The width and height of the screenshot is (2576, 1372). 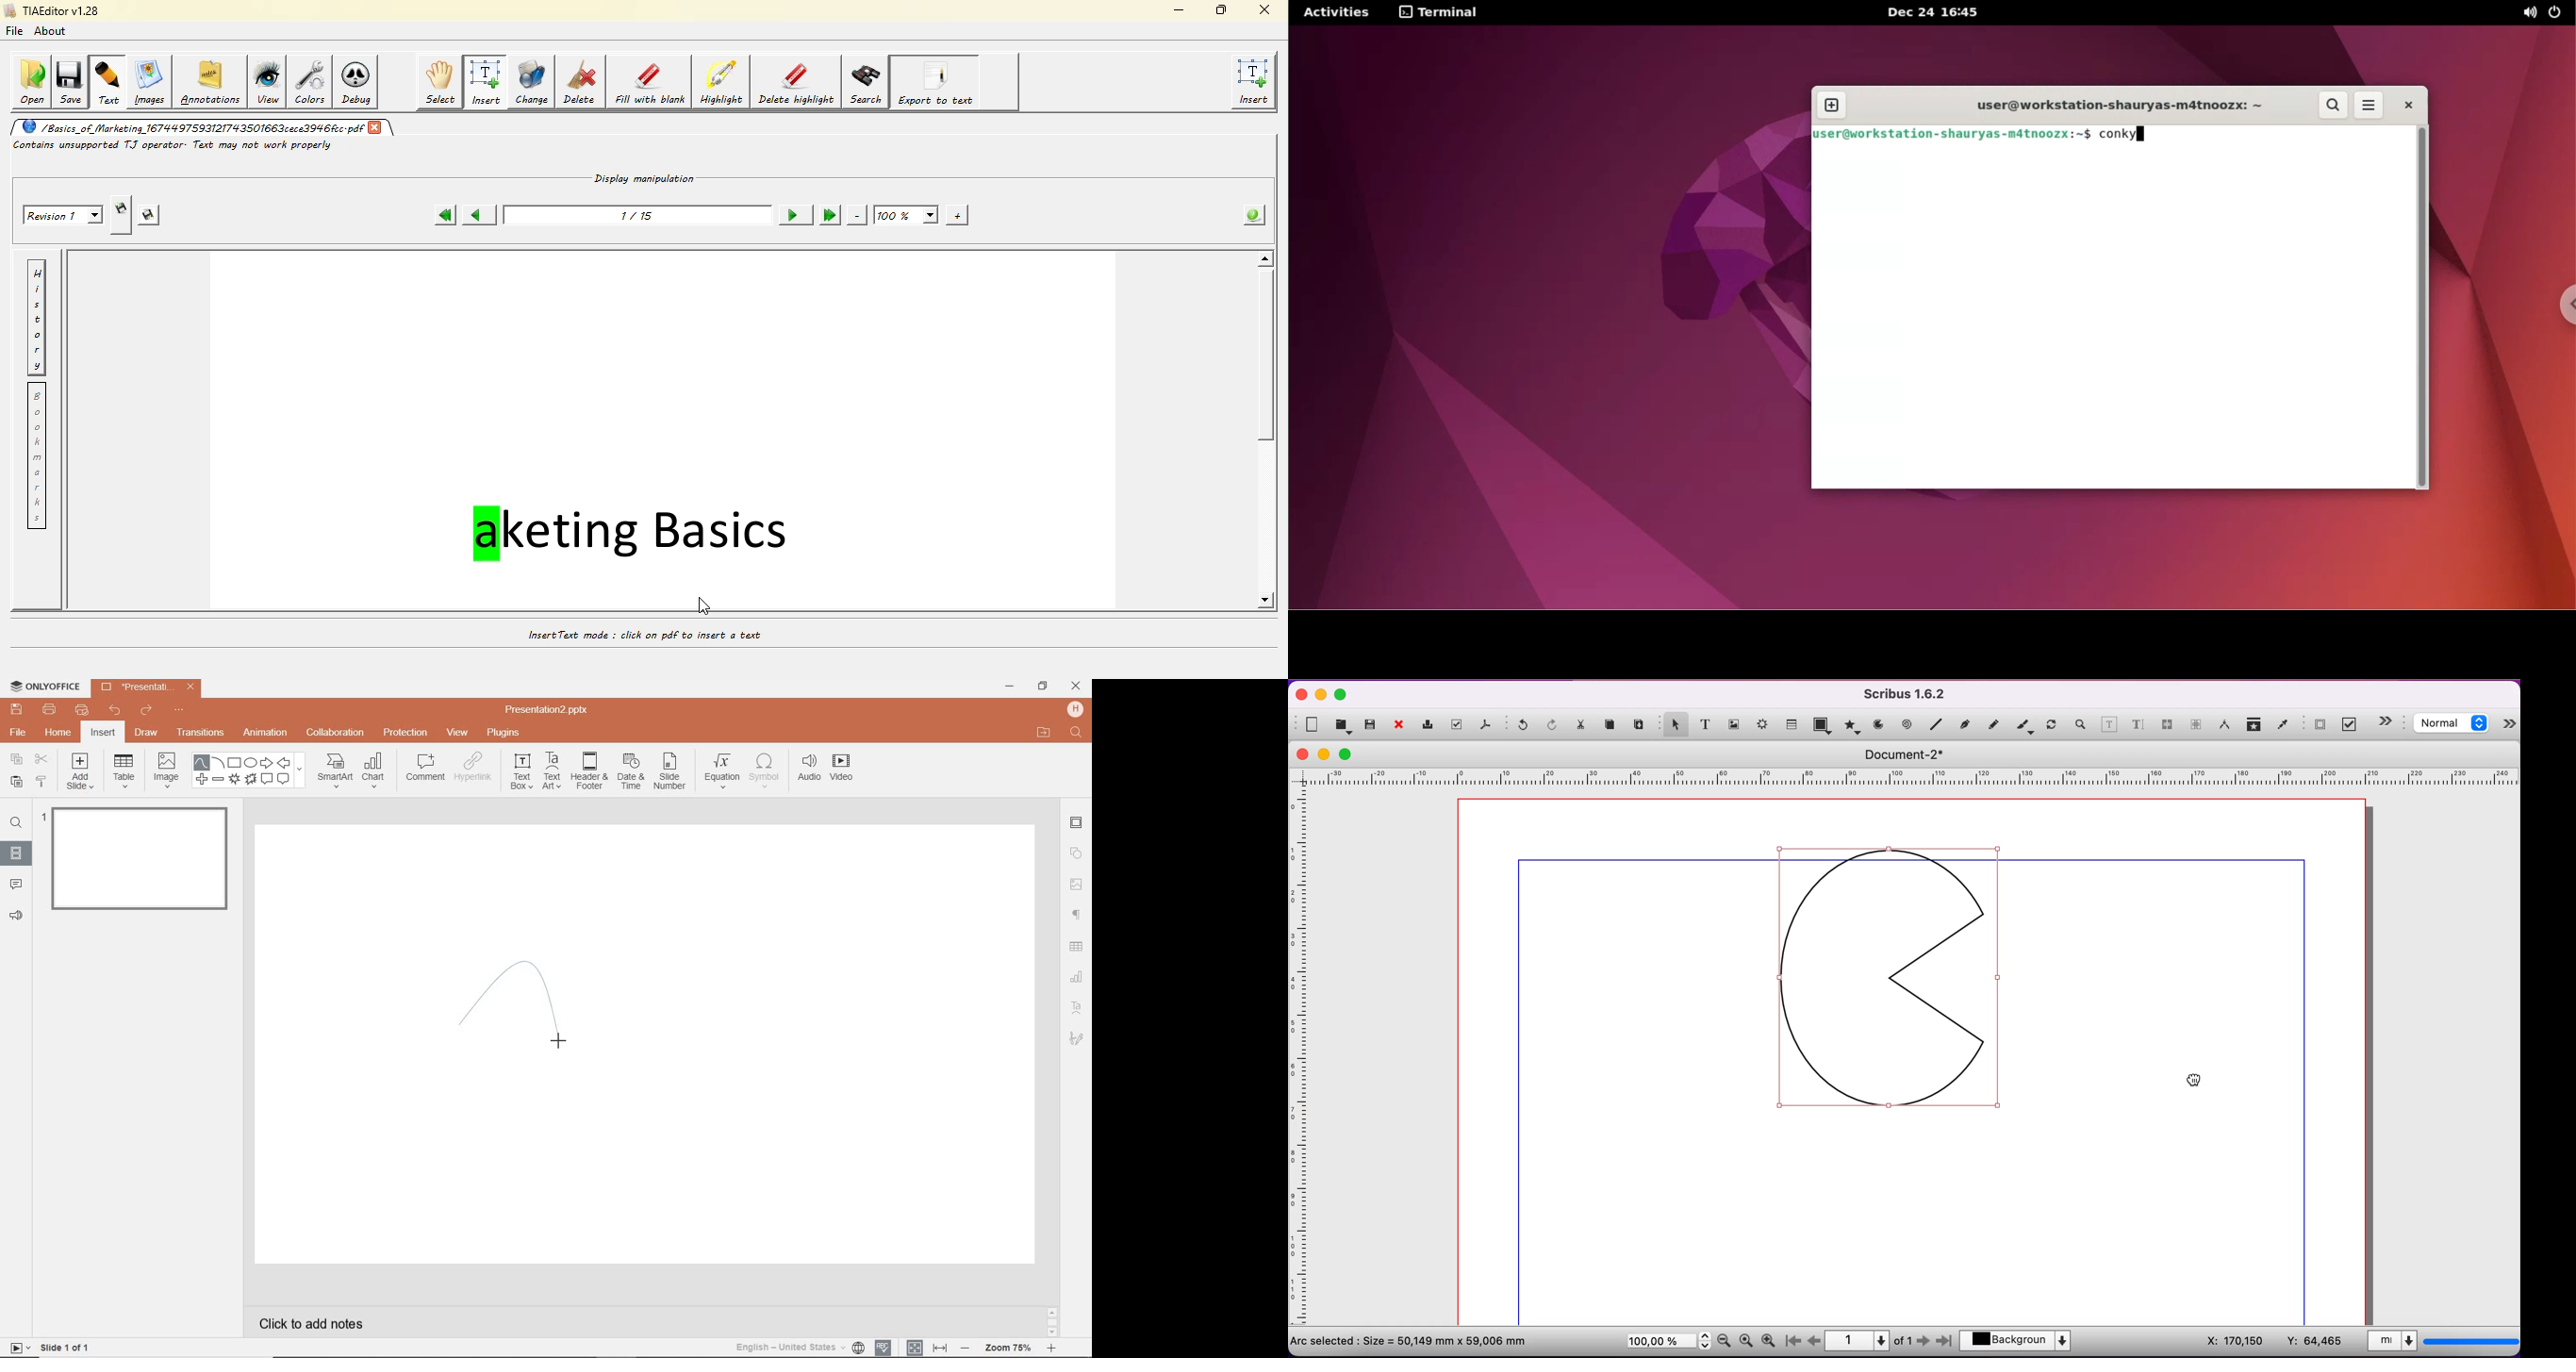 I want to click on ADD SLIDE, so click(x=81, y=774).